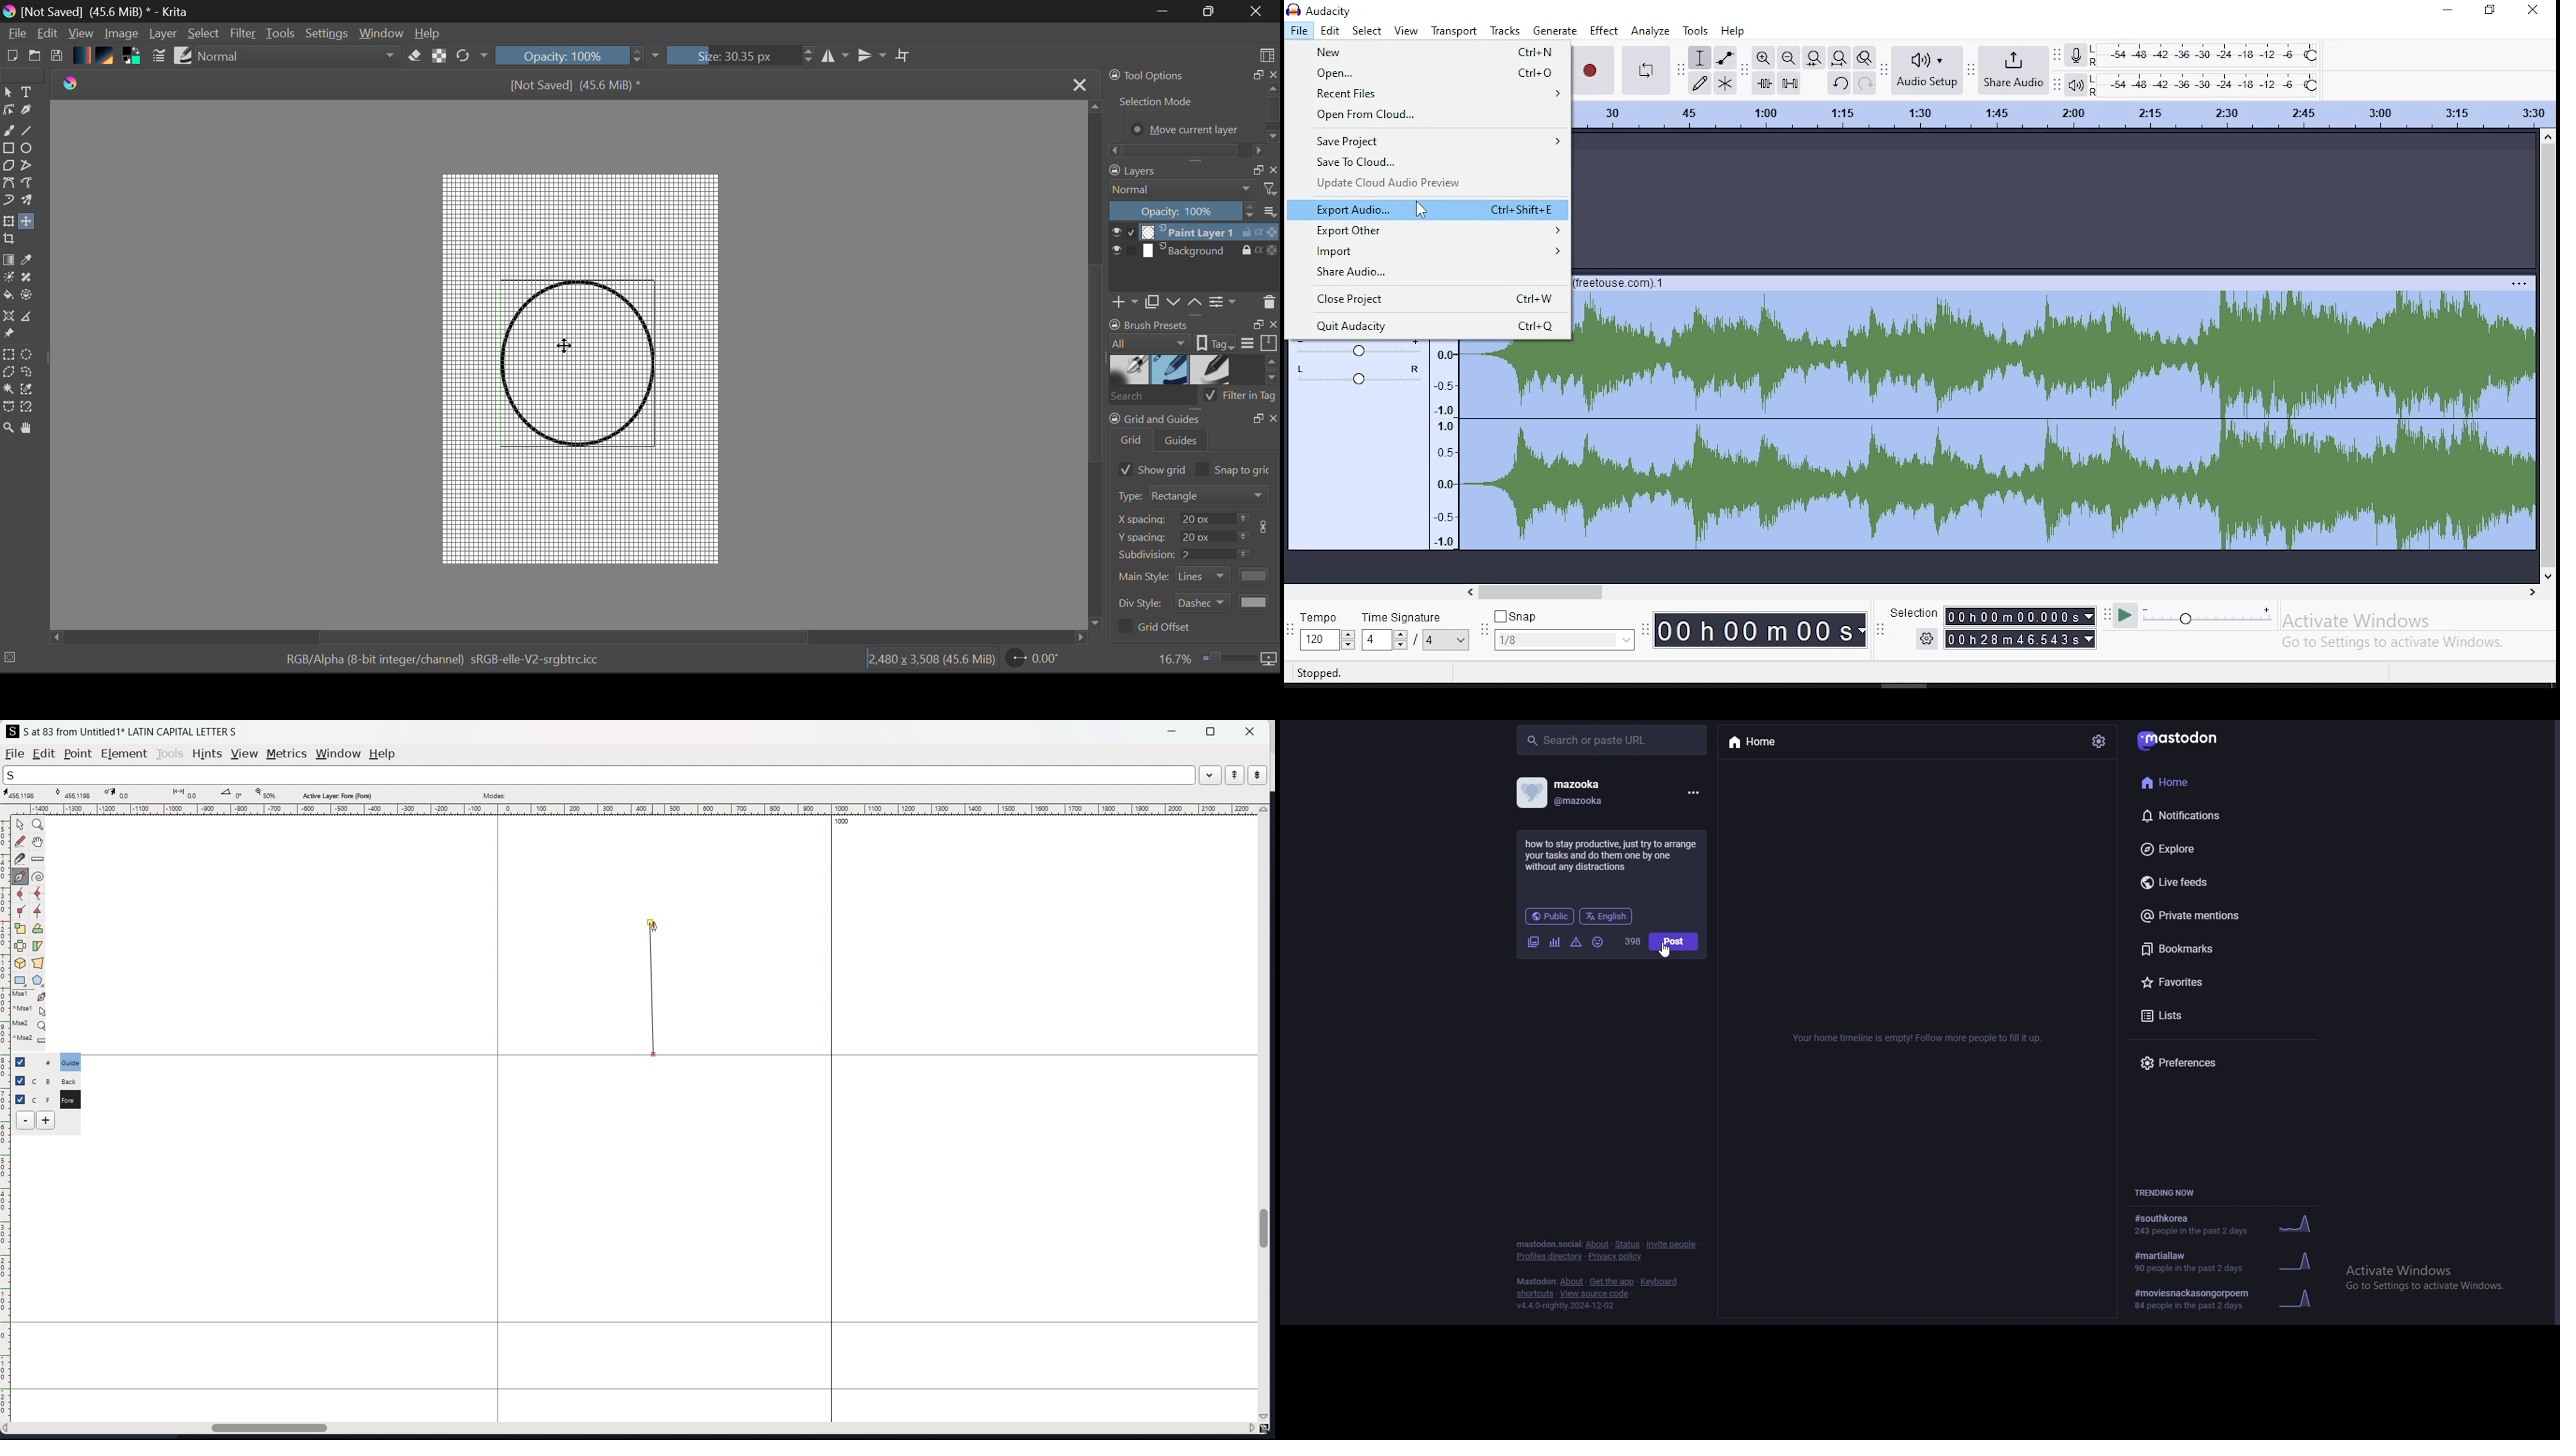 The image size is (2576, 1456). Describe the element at coordinates (1698, 30) in the screenshot. I see `tools` at that location.